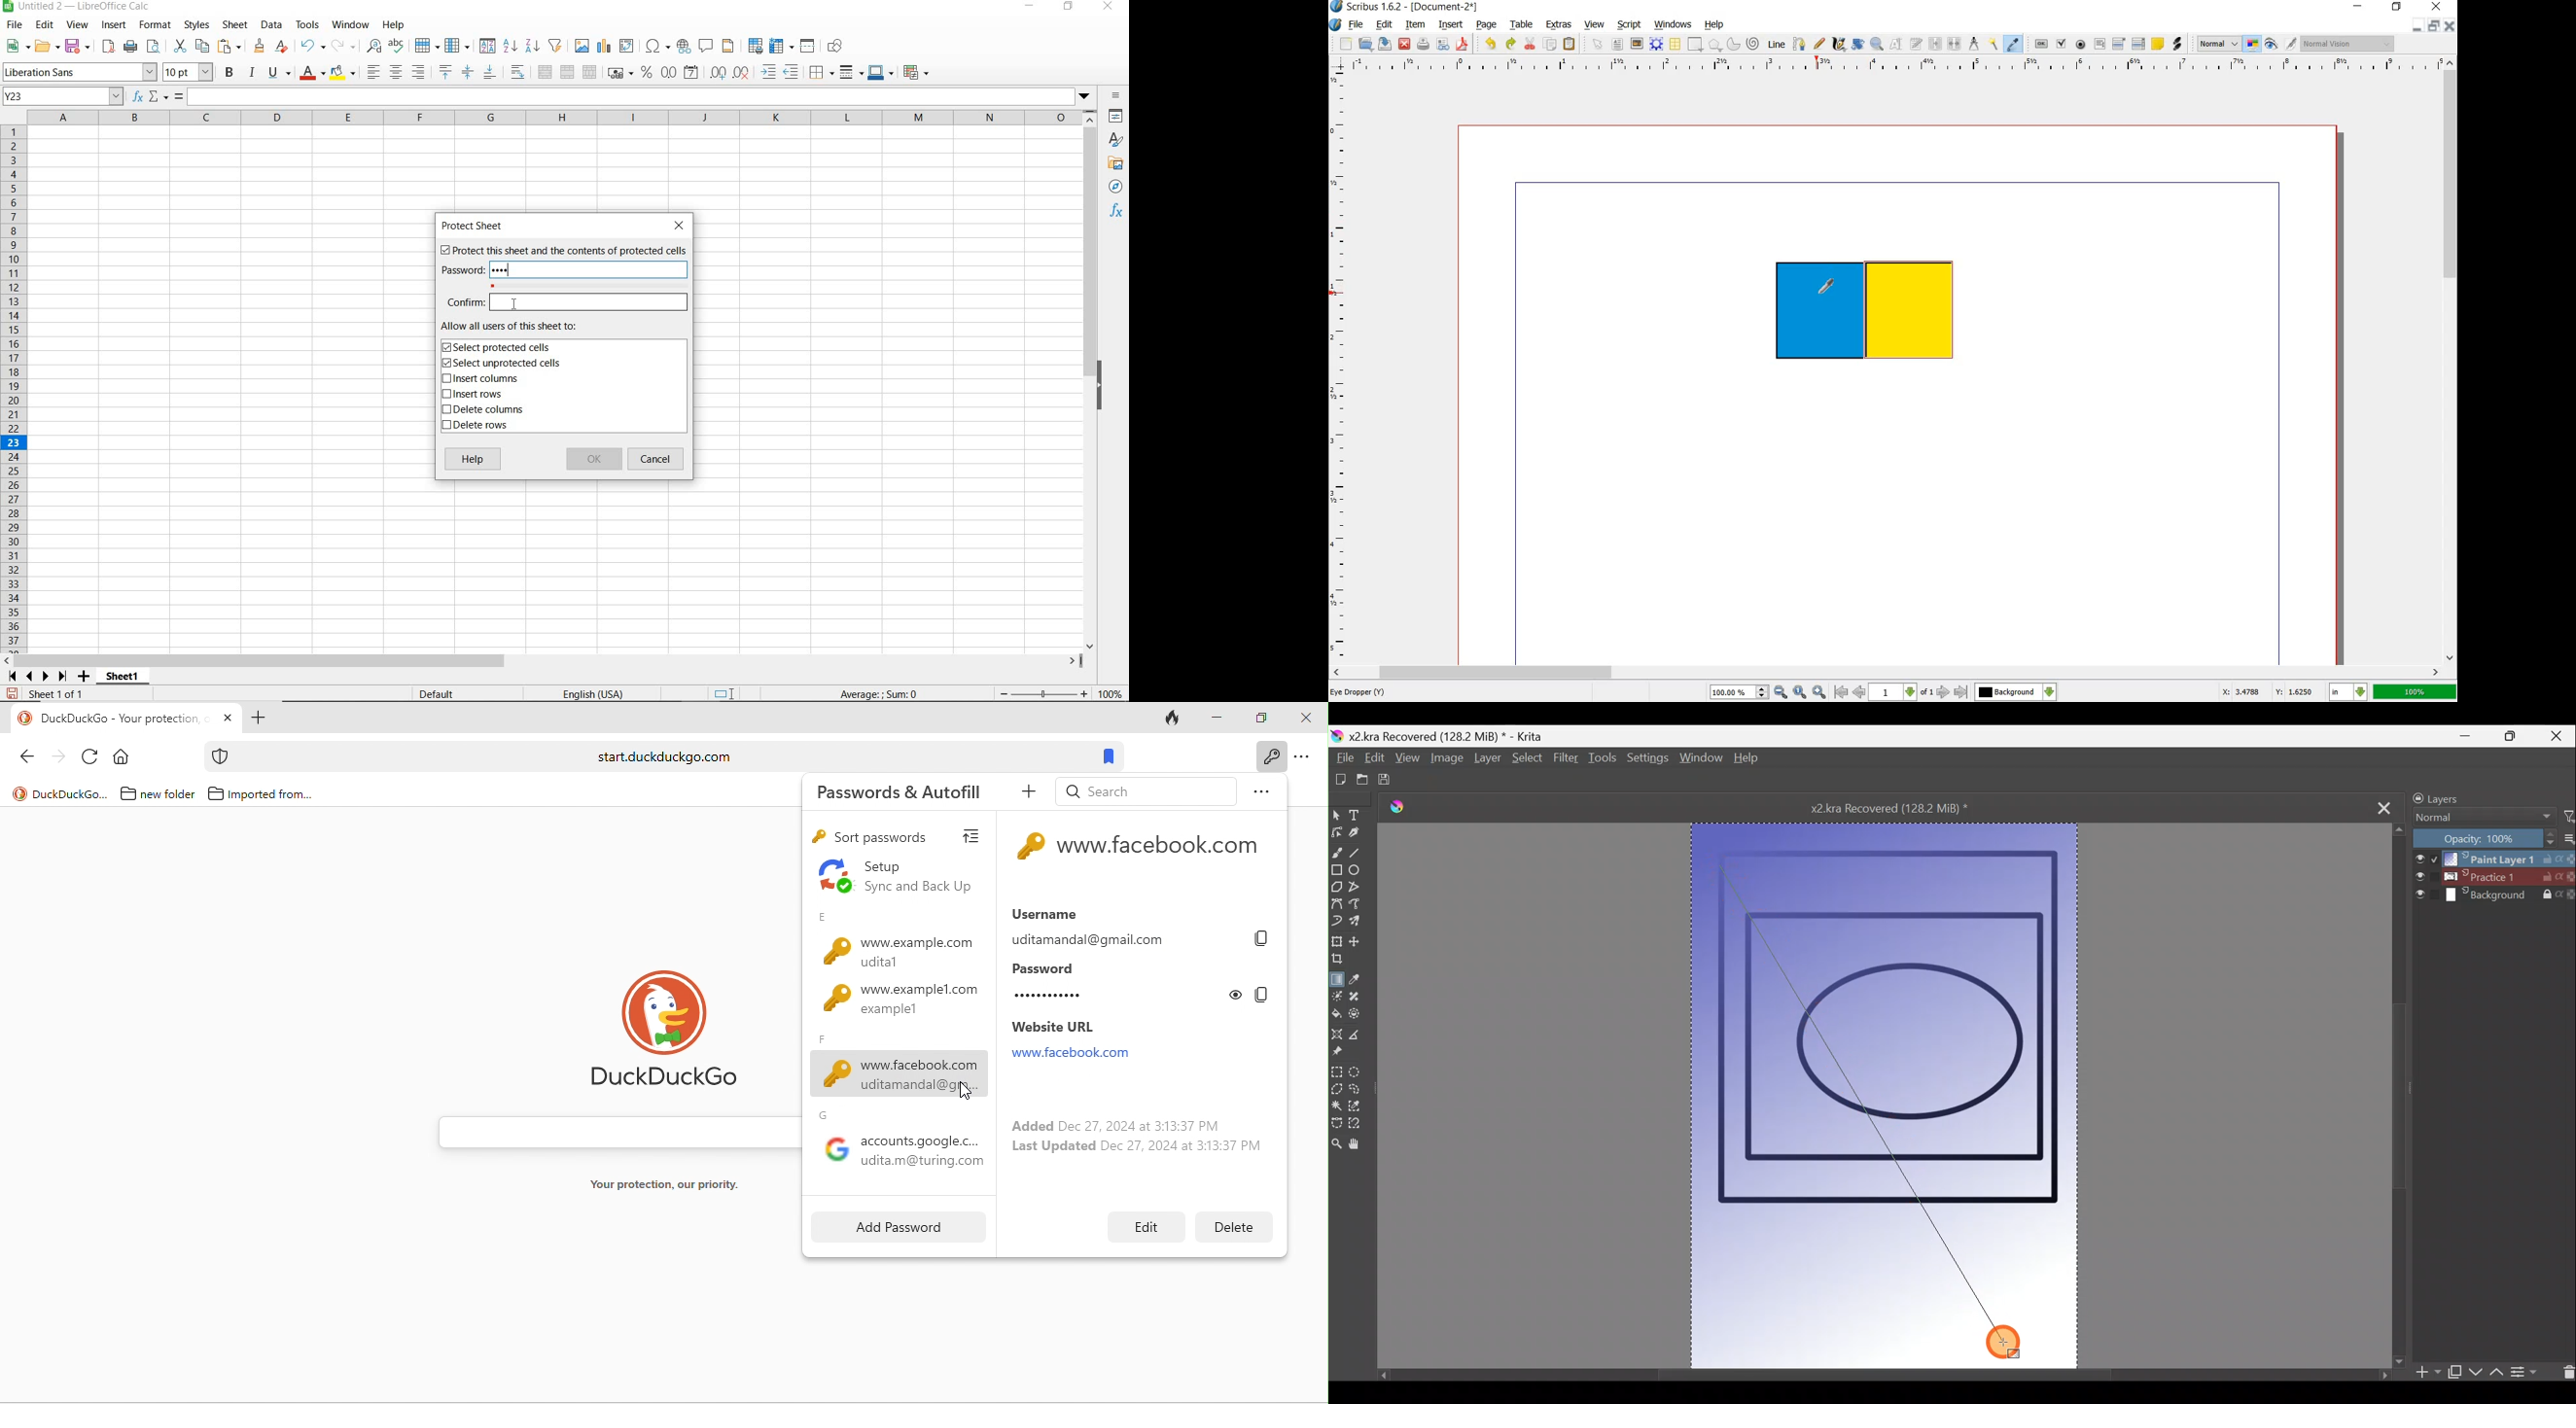 Image resolution: width=2576 pixels, height=1428 pixels. I want to click on FILE, so click(13, 25).